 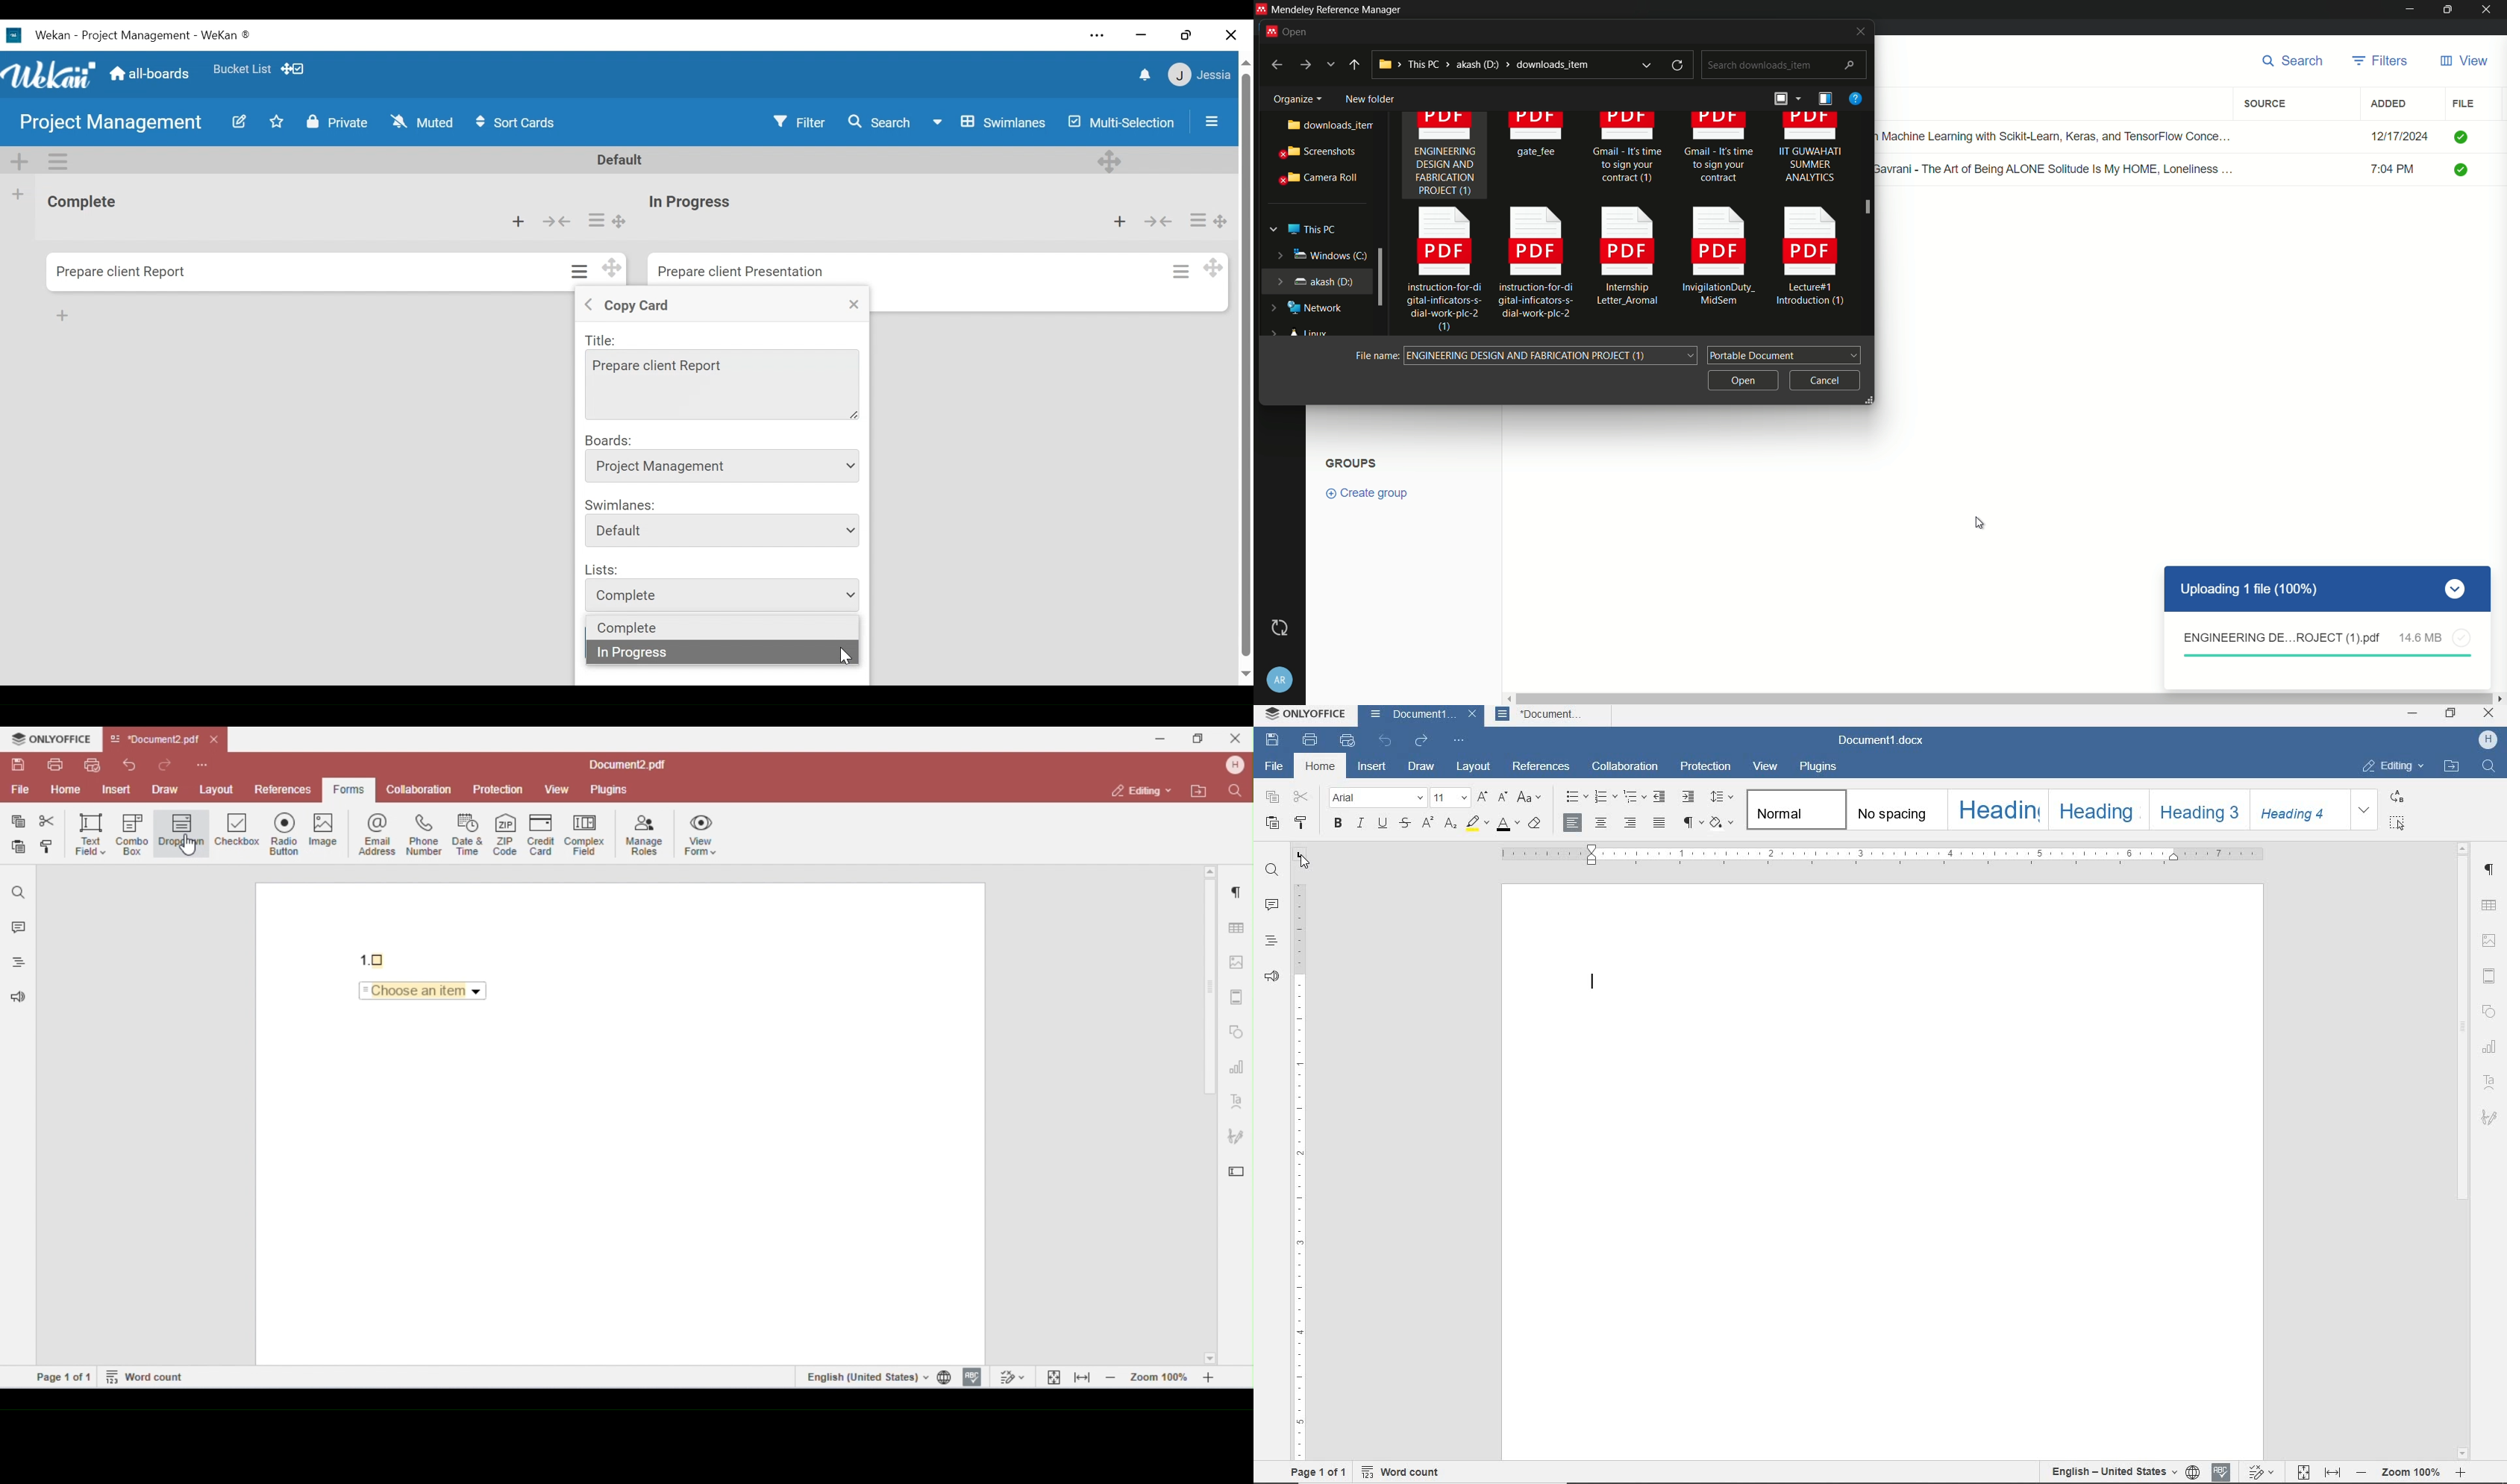 What do you see at coordinates (1180, 268) in the screenshot?
I see `Card actions` at bounding box center [1180, 268].